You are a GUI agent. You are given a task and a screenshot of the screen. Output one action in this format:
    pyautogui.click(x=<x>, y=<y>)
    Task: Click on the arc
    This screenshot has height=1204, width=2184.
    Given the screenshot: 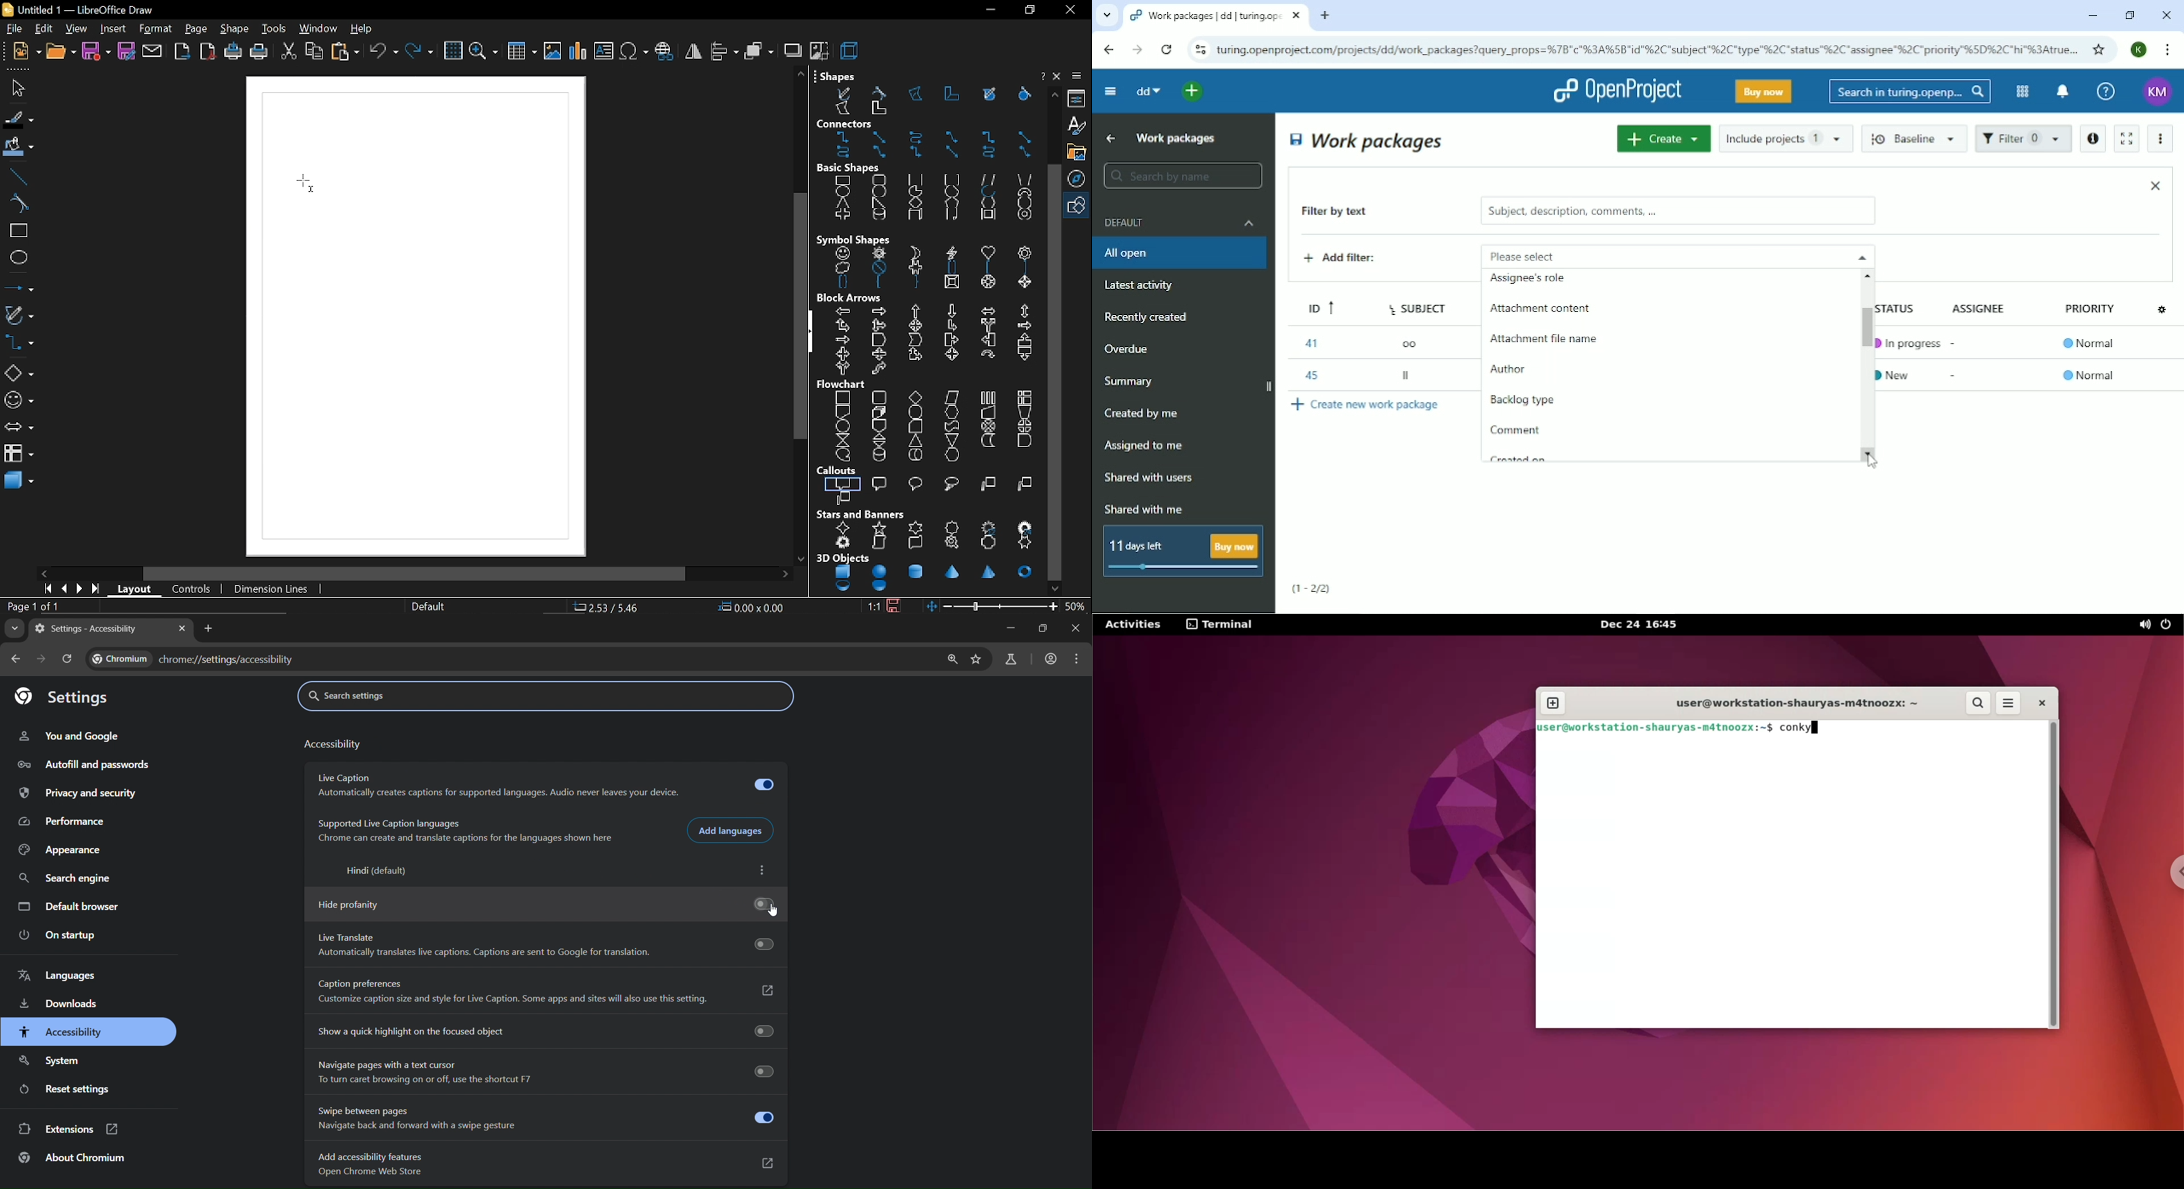 What is the action you would take?
    pyautogui.click(x=988, y=192)
    